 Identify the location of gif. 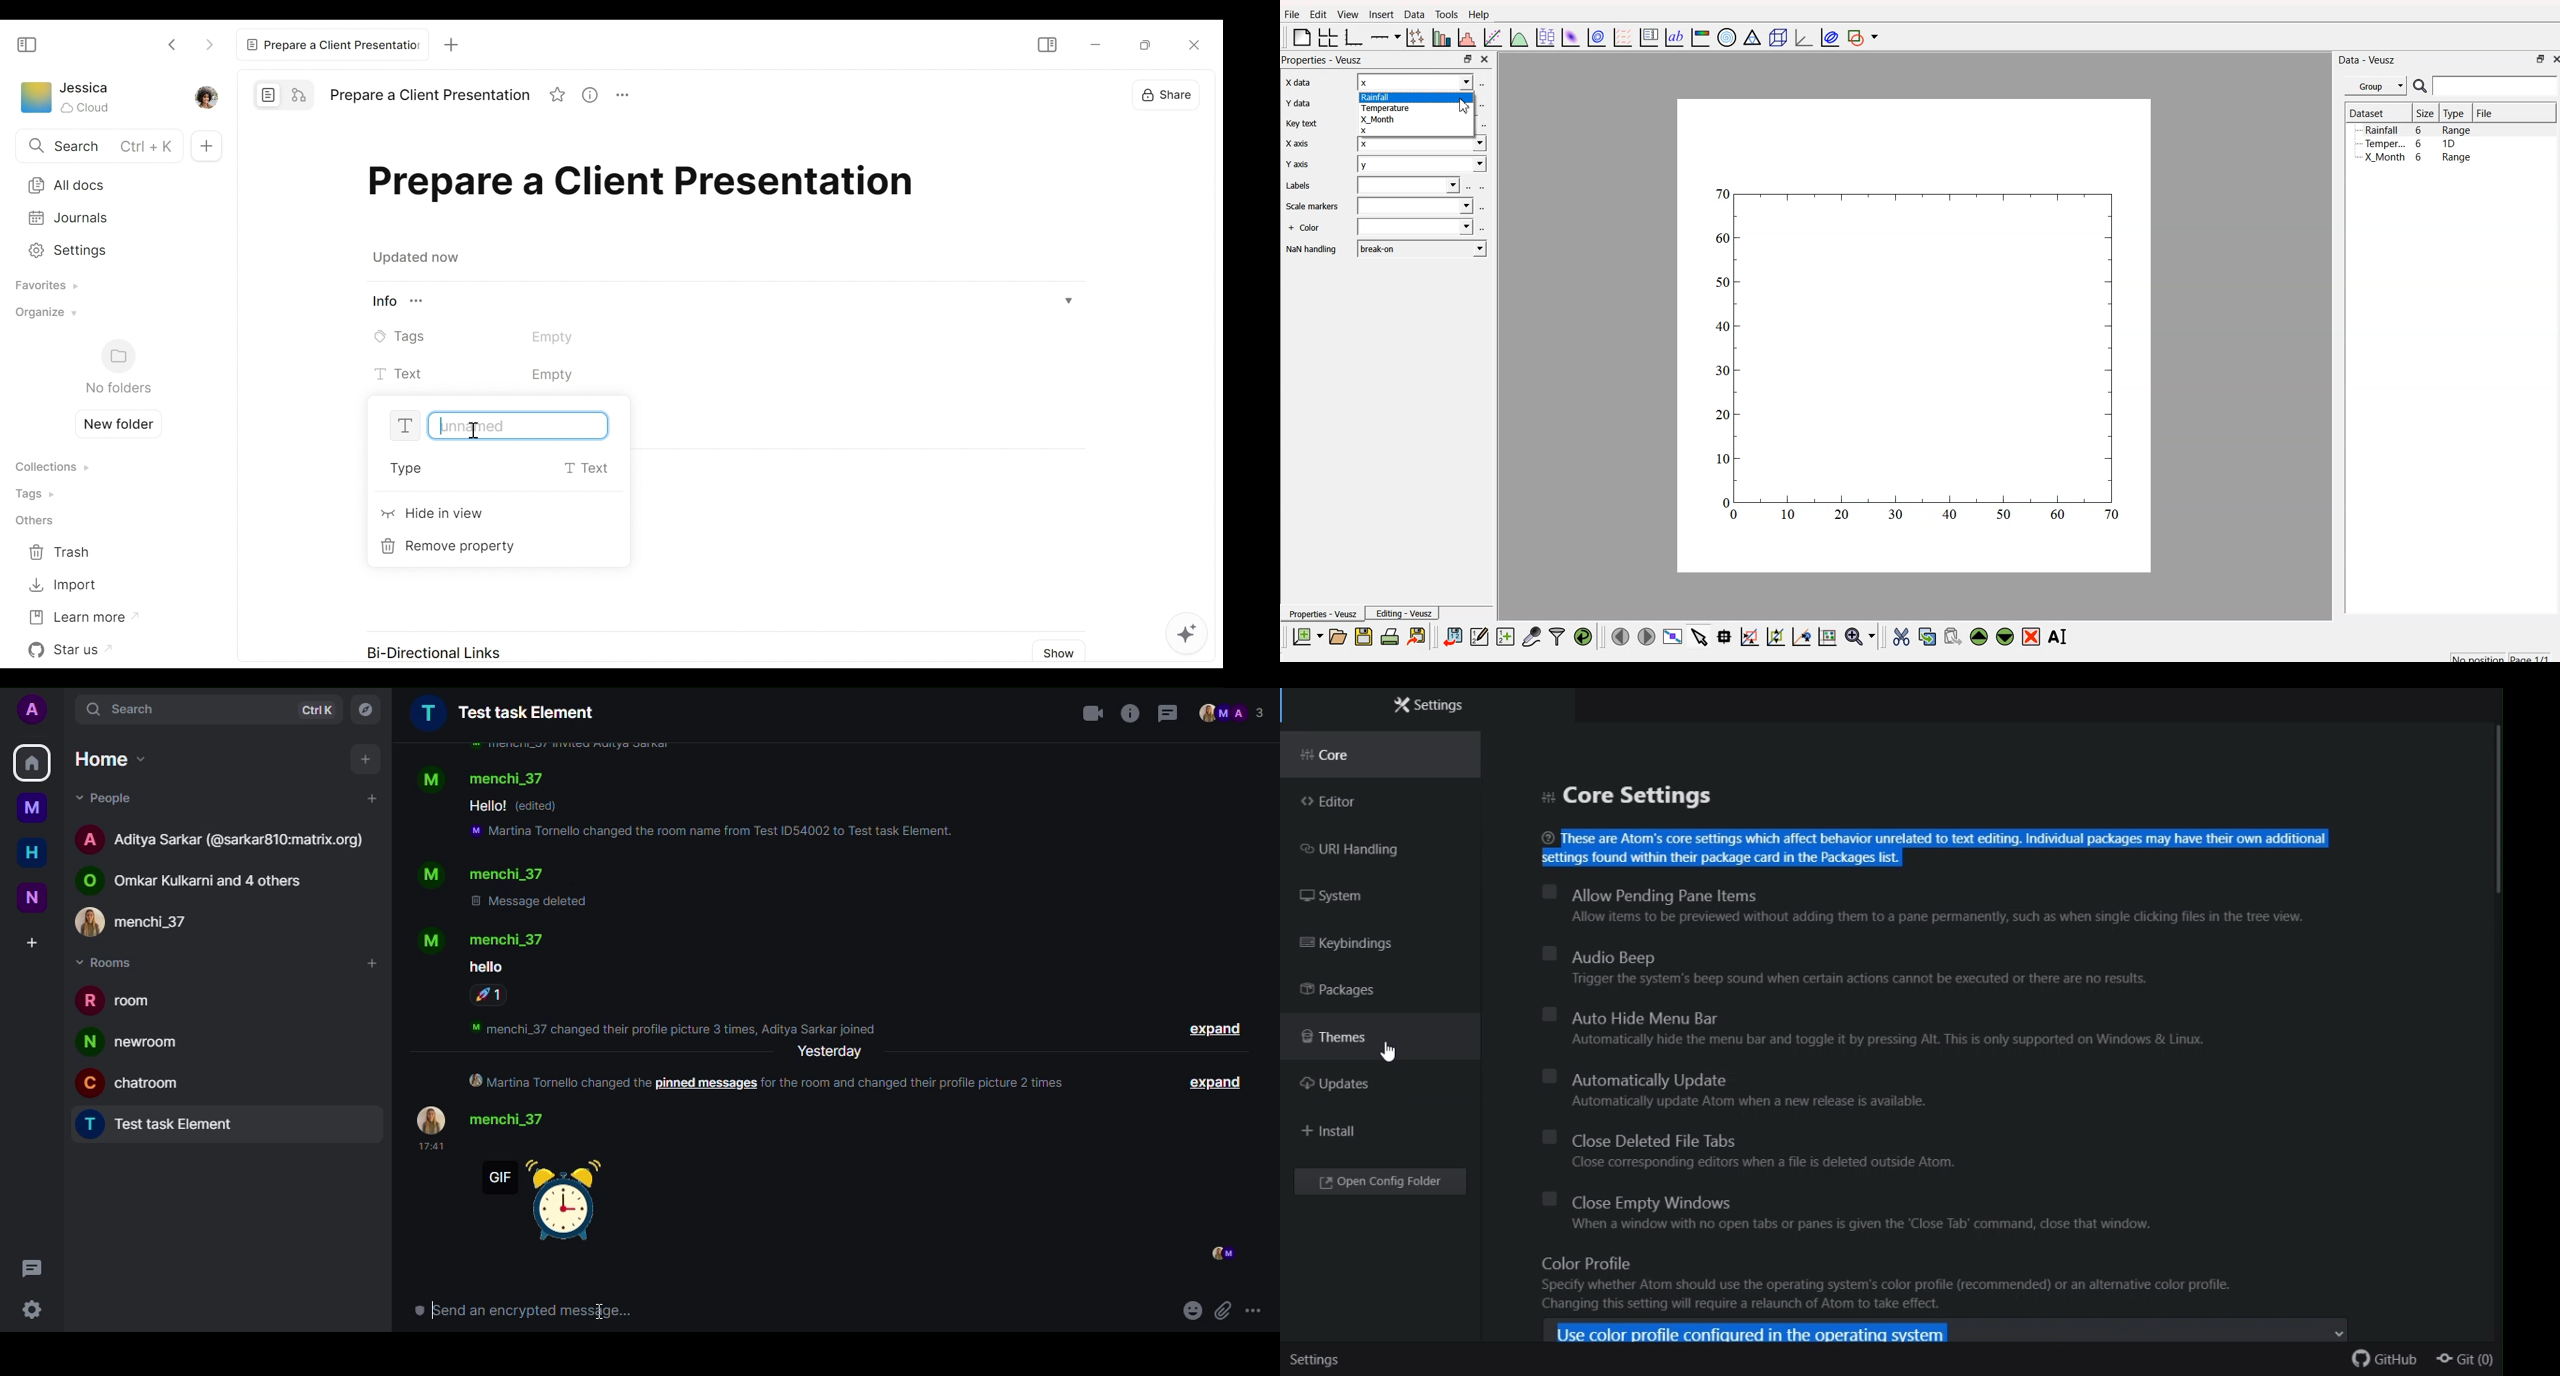
(549, 1202).